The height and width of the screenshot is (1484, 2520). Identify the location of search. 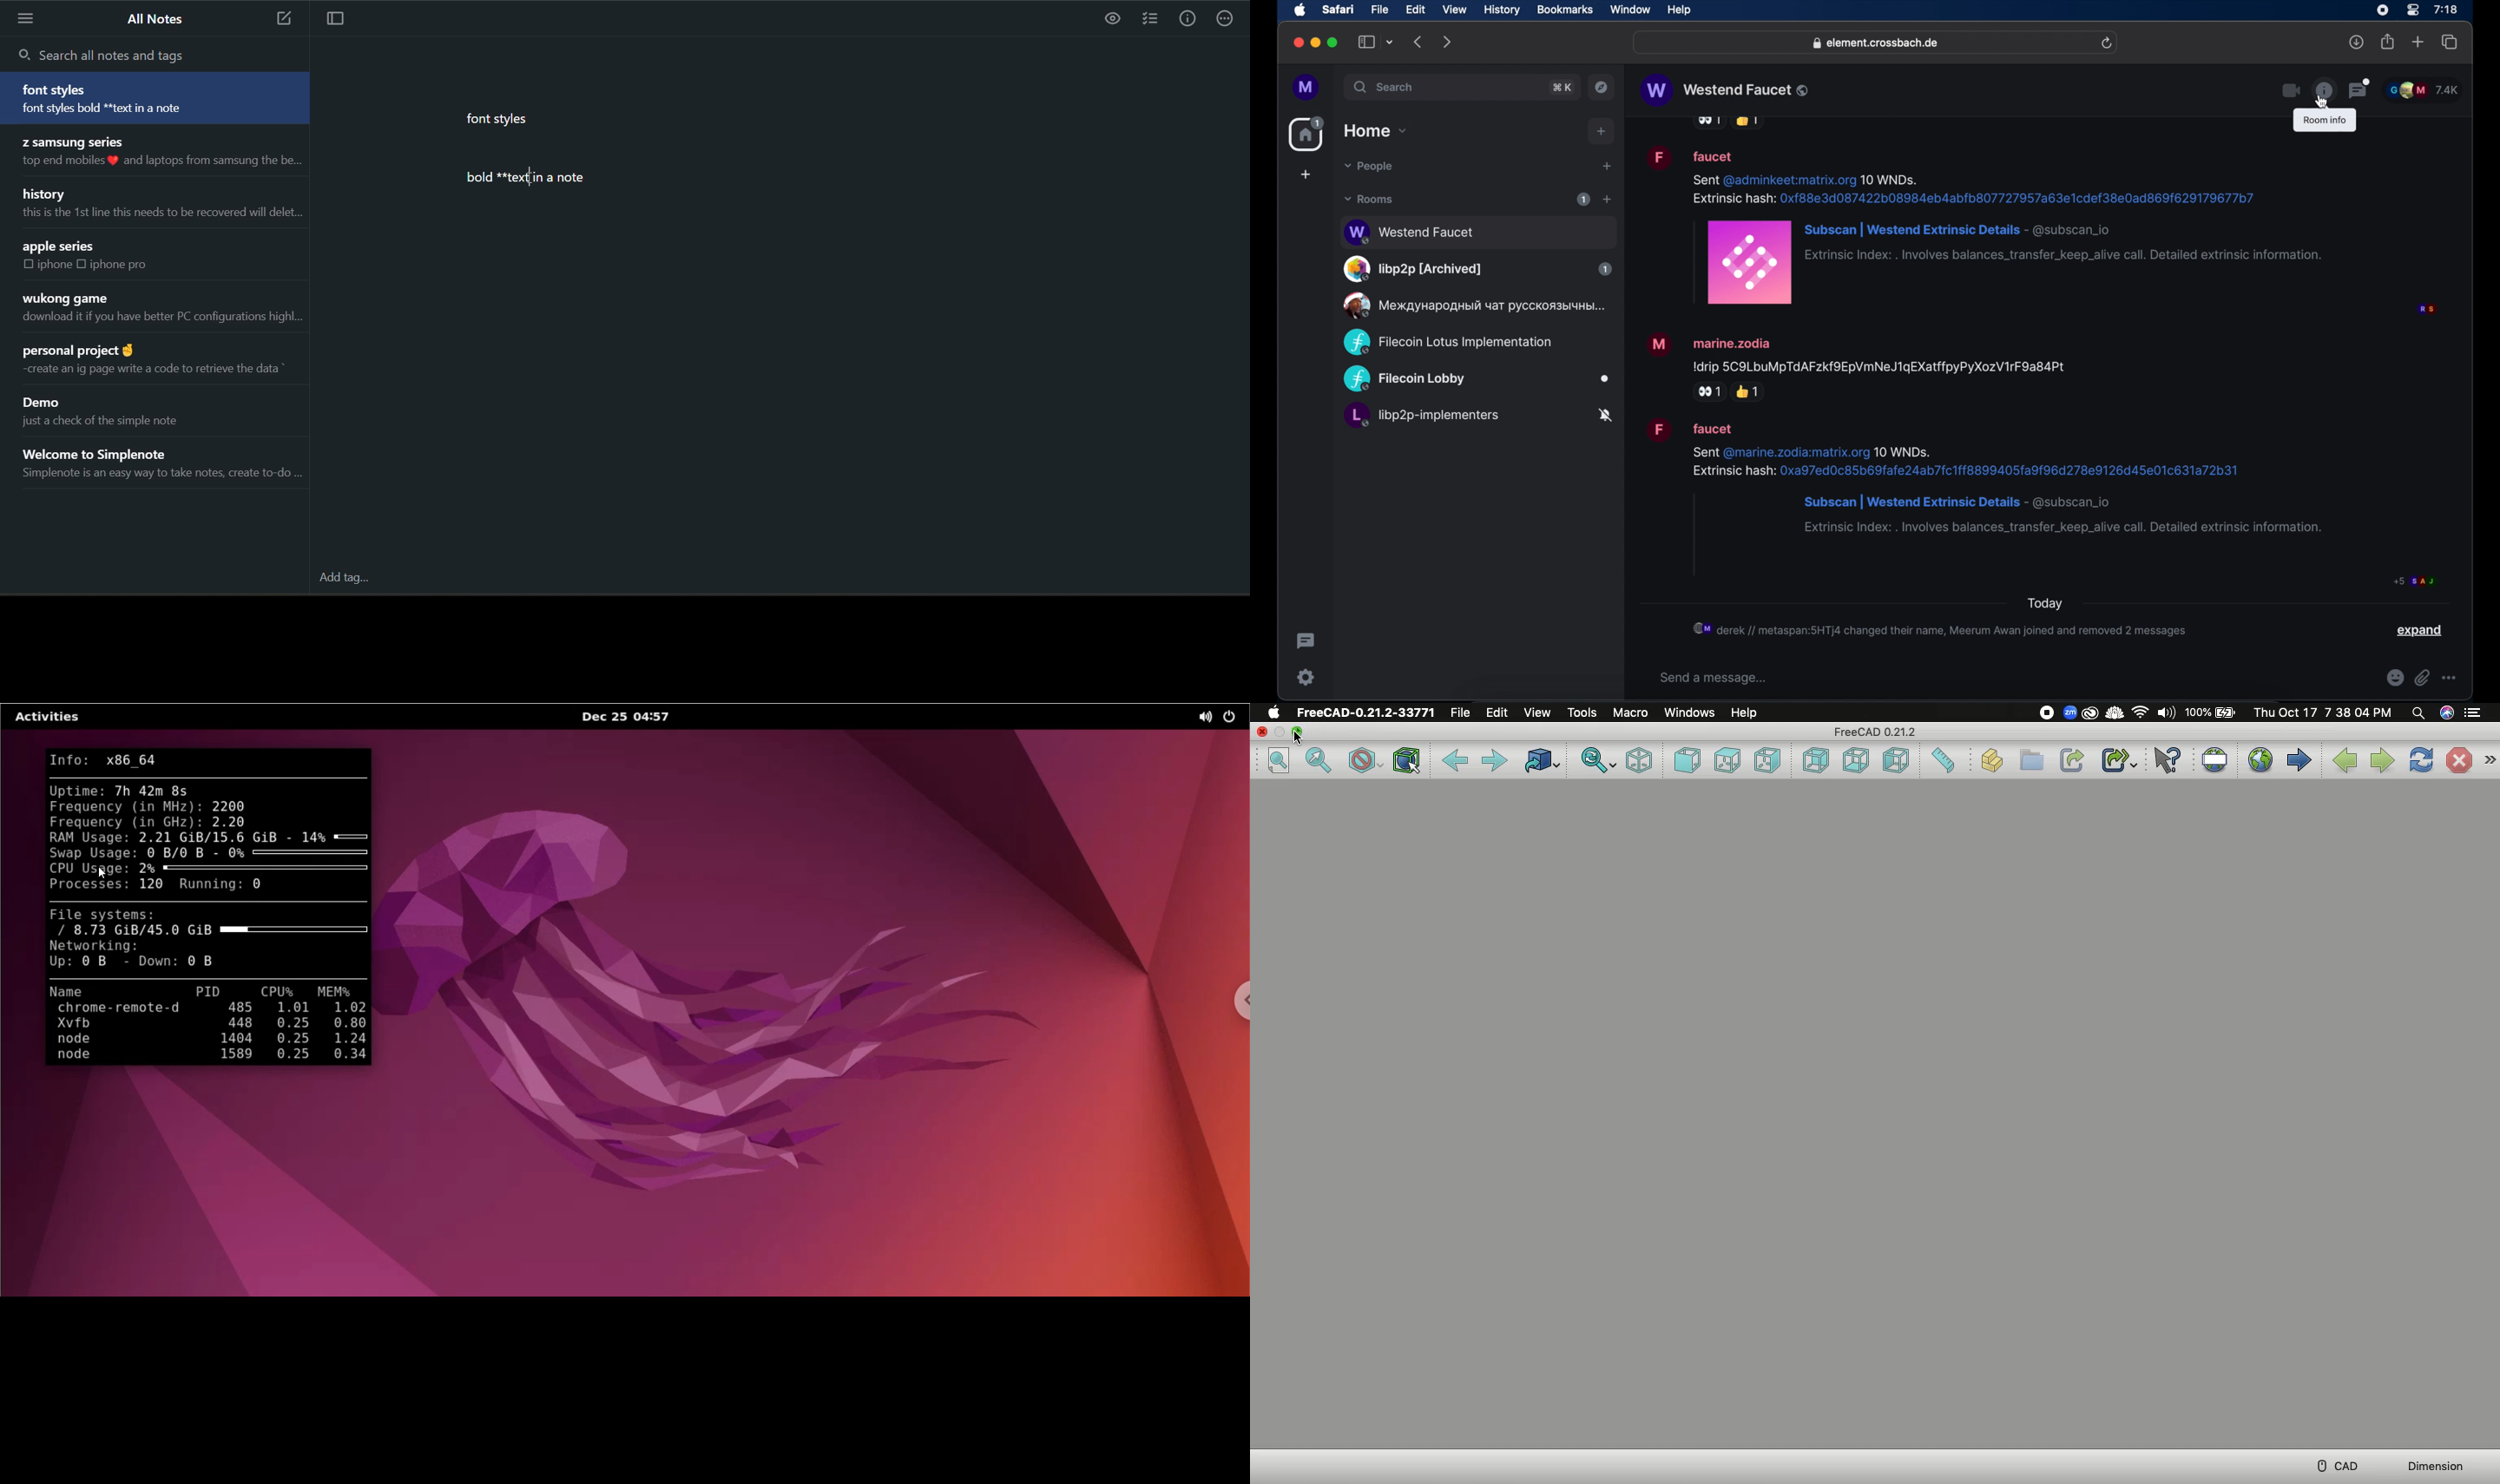
(108, 54).